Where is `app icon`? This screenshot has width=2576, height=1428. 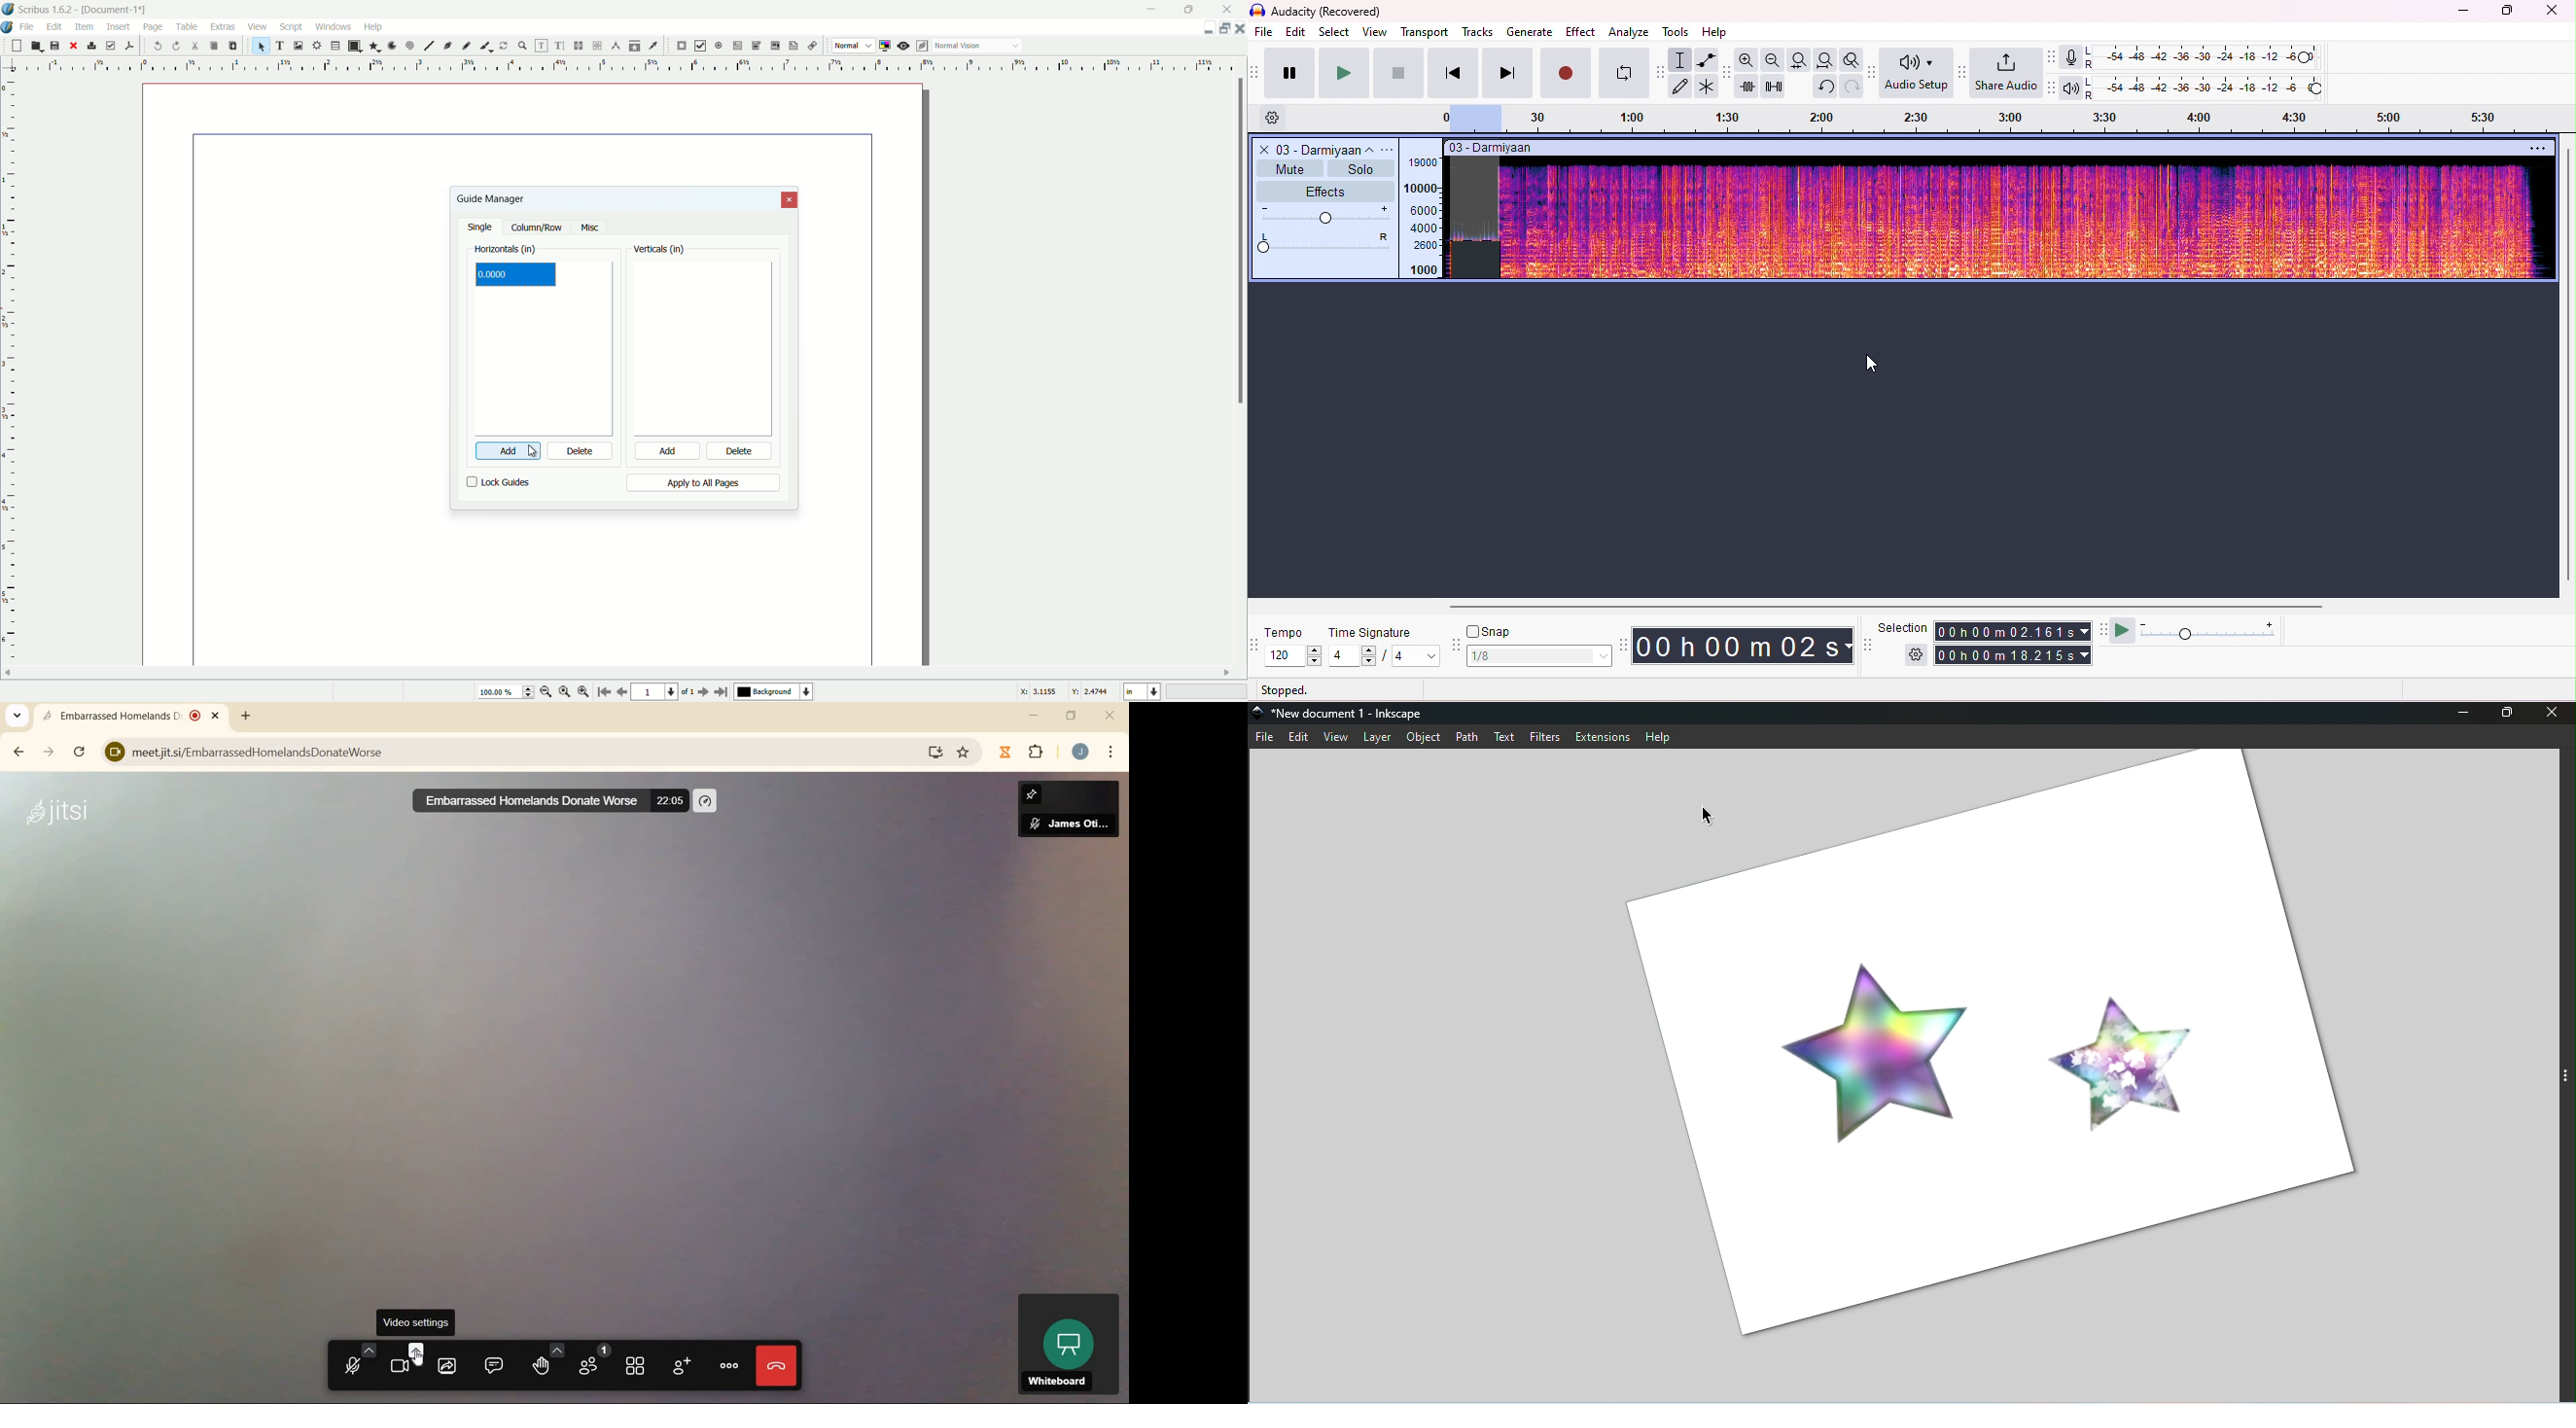
app icon is located at coordinates (8, 9).